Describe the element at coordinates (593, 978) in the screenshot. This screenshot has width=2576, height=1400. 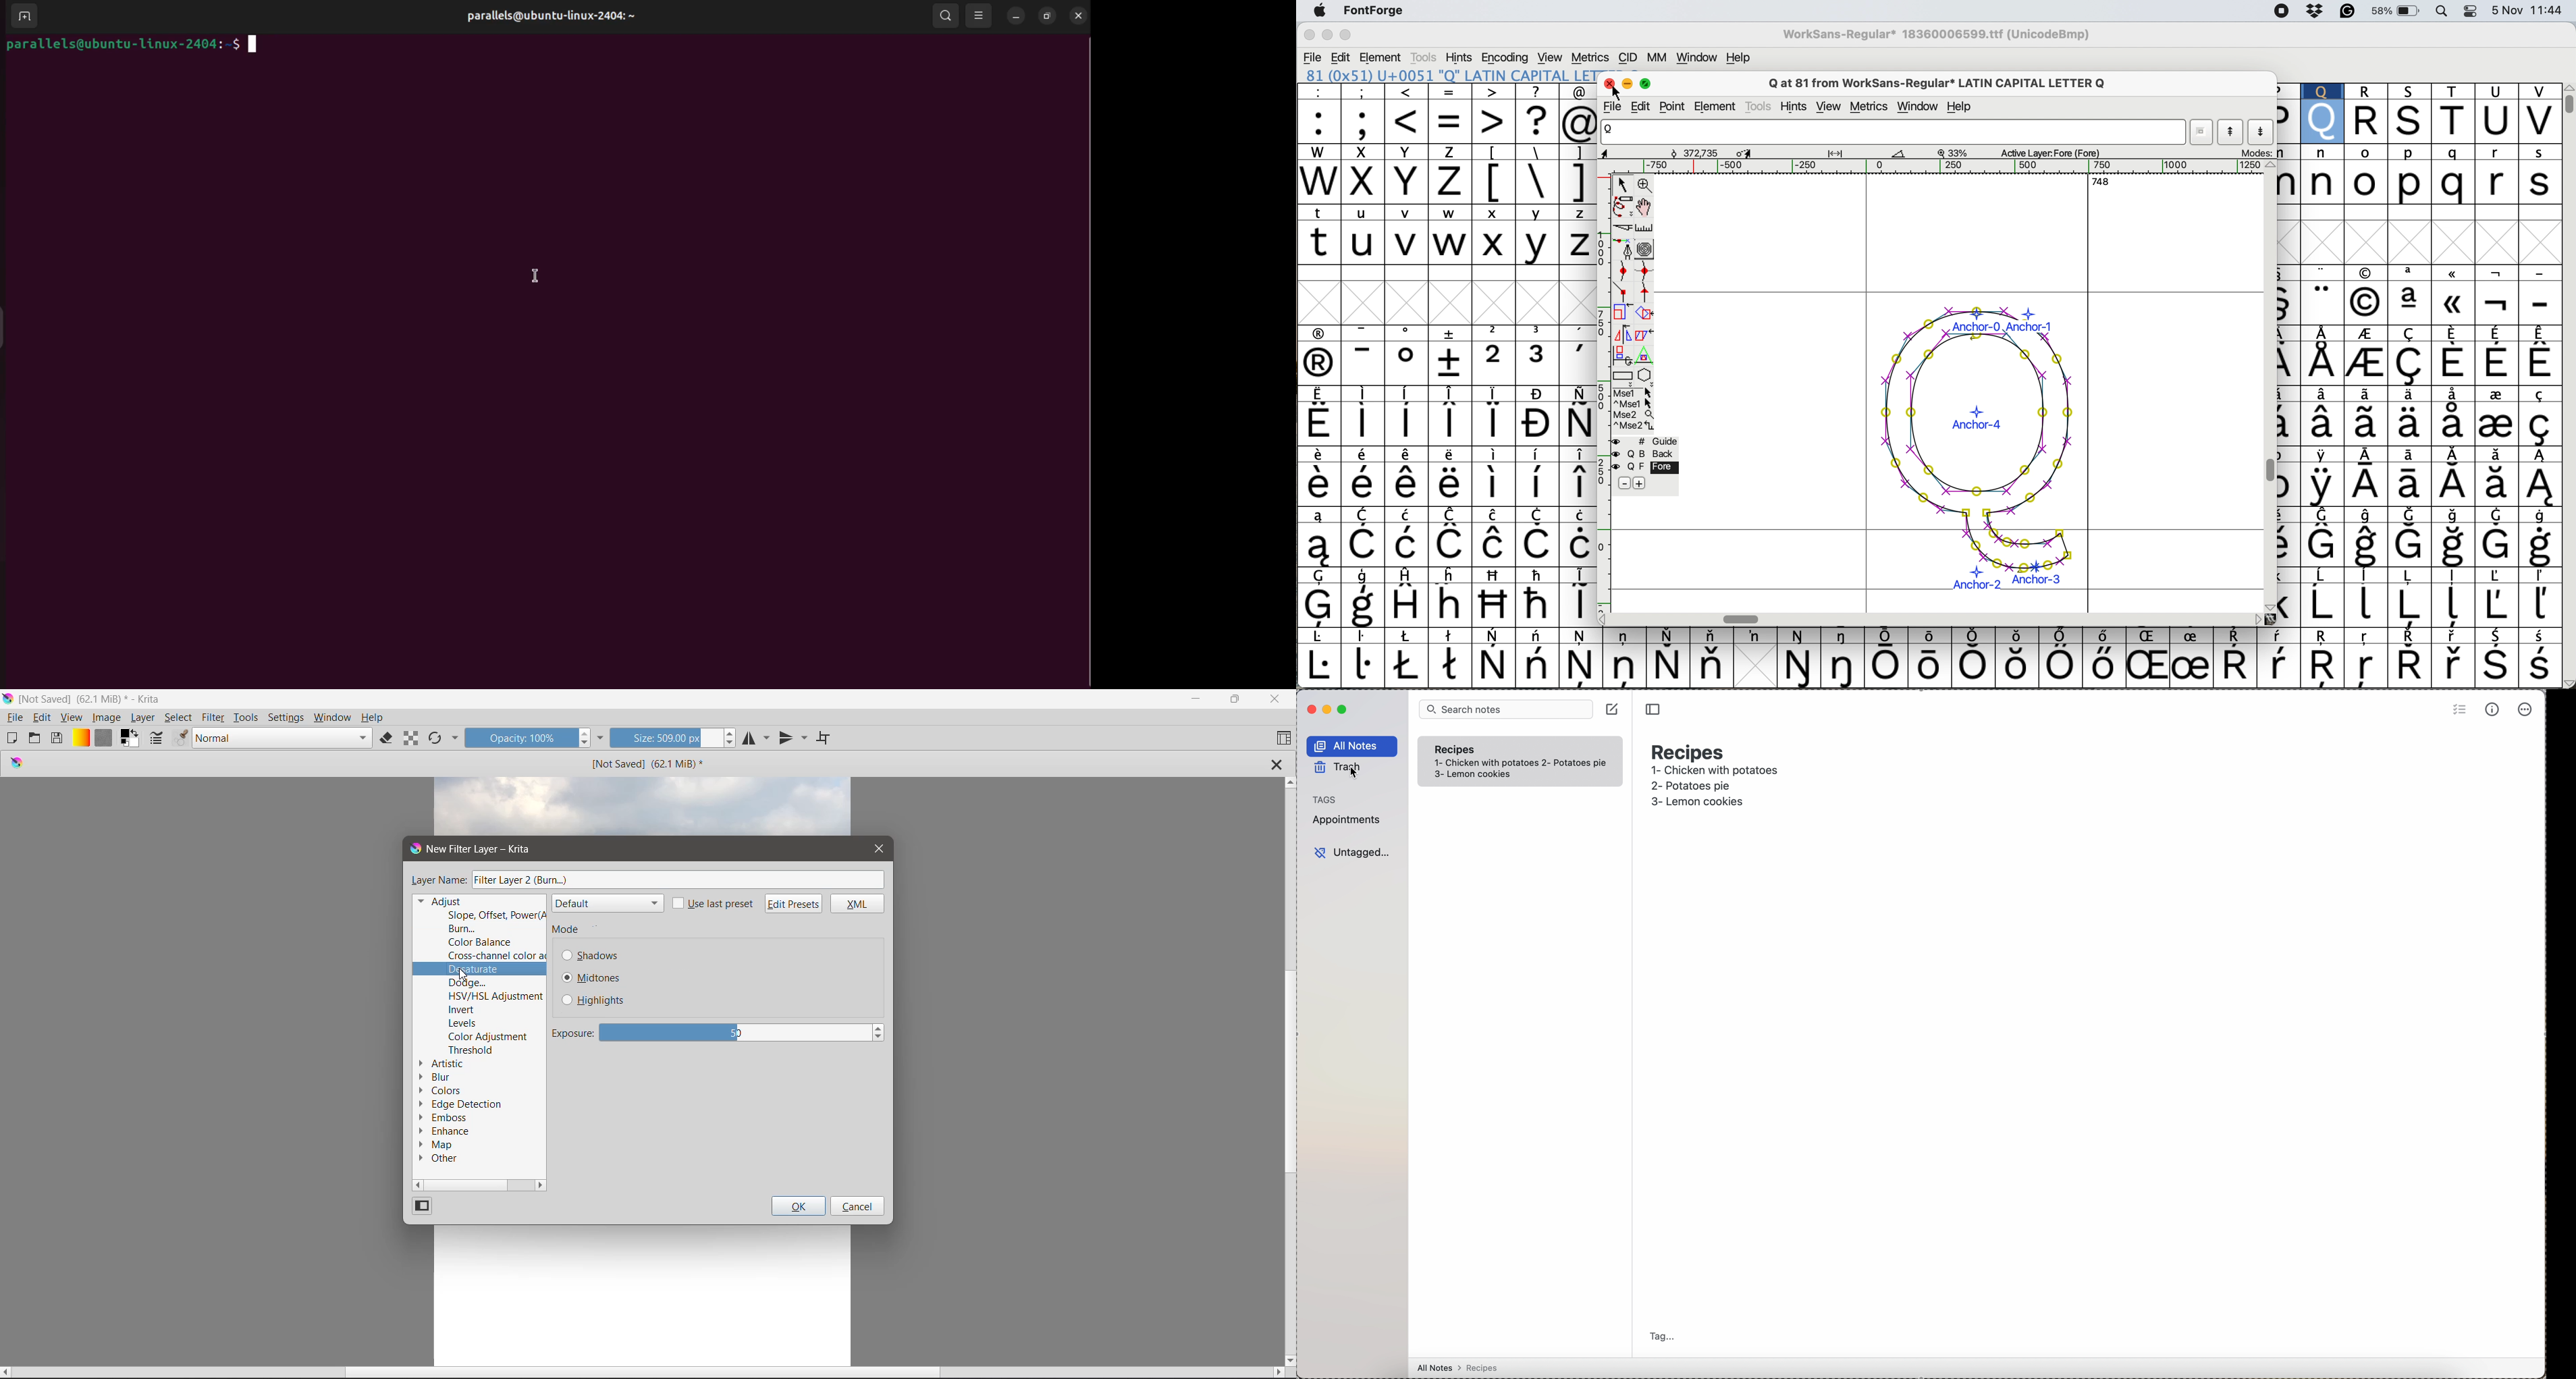
I see `Midtones` at that location.